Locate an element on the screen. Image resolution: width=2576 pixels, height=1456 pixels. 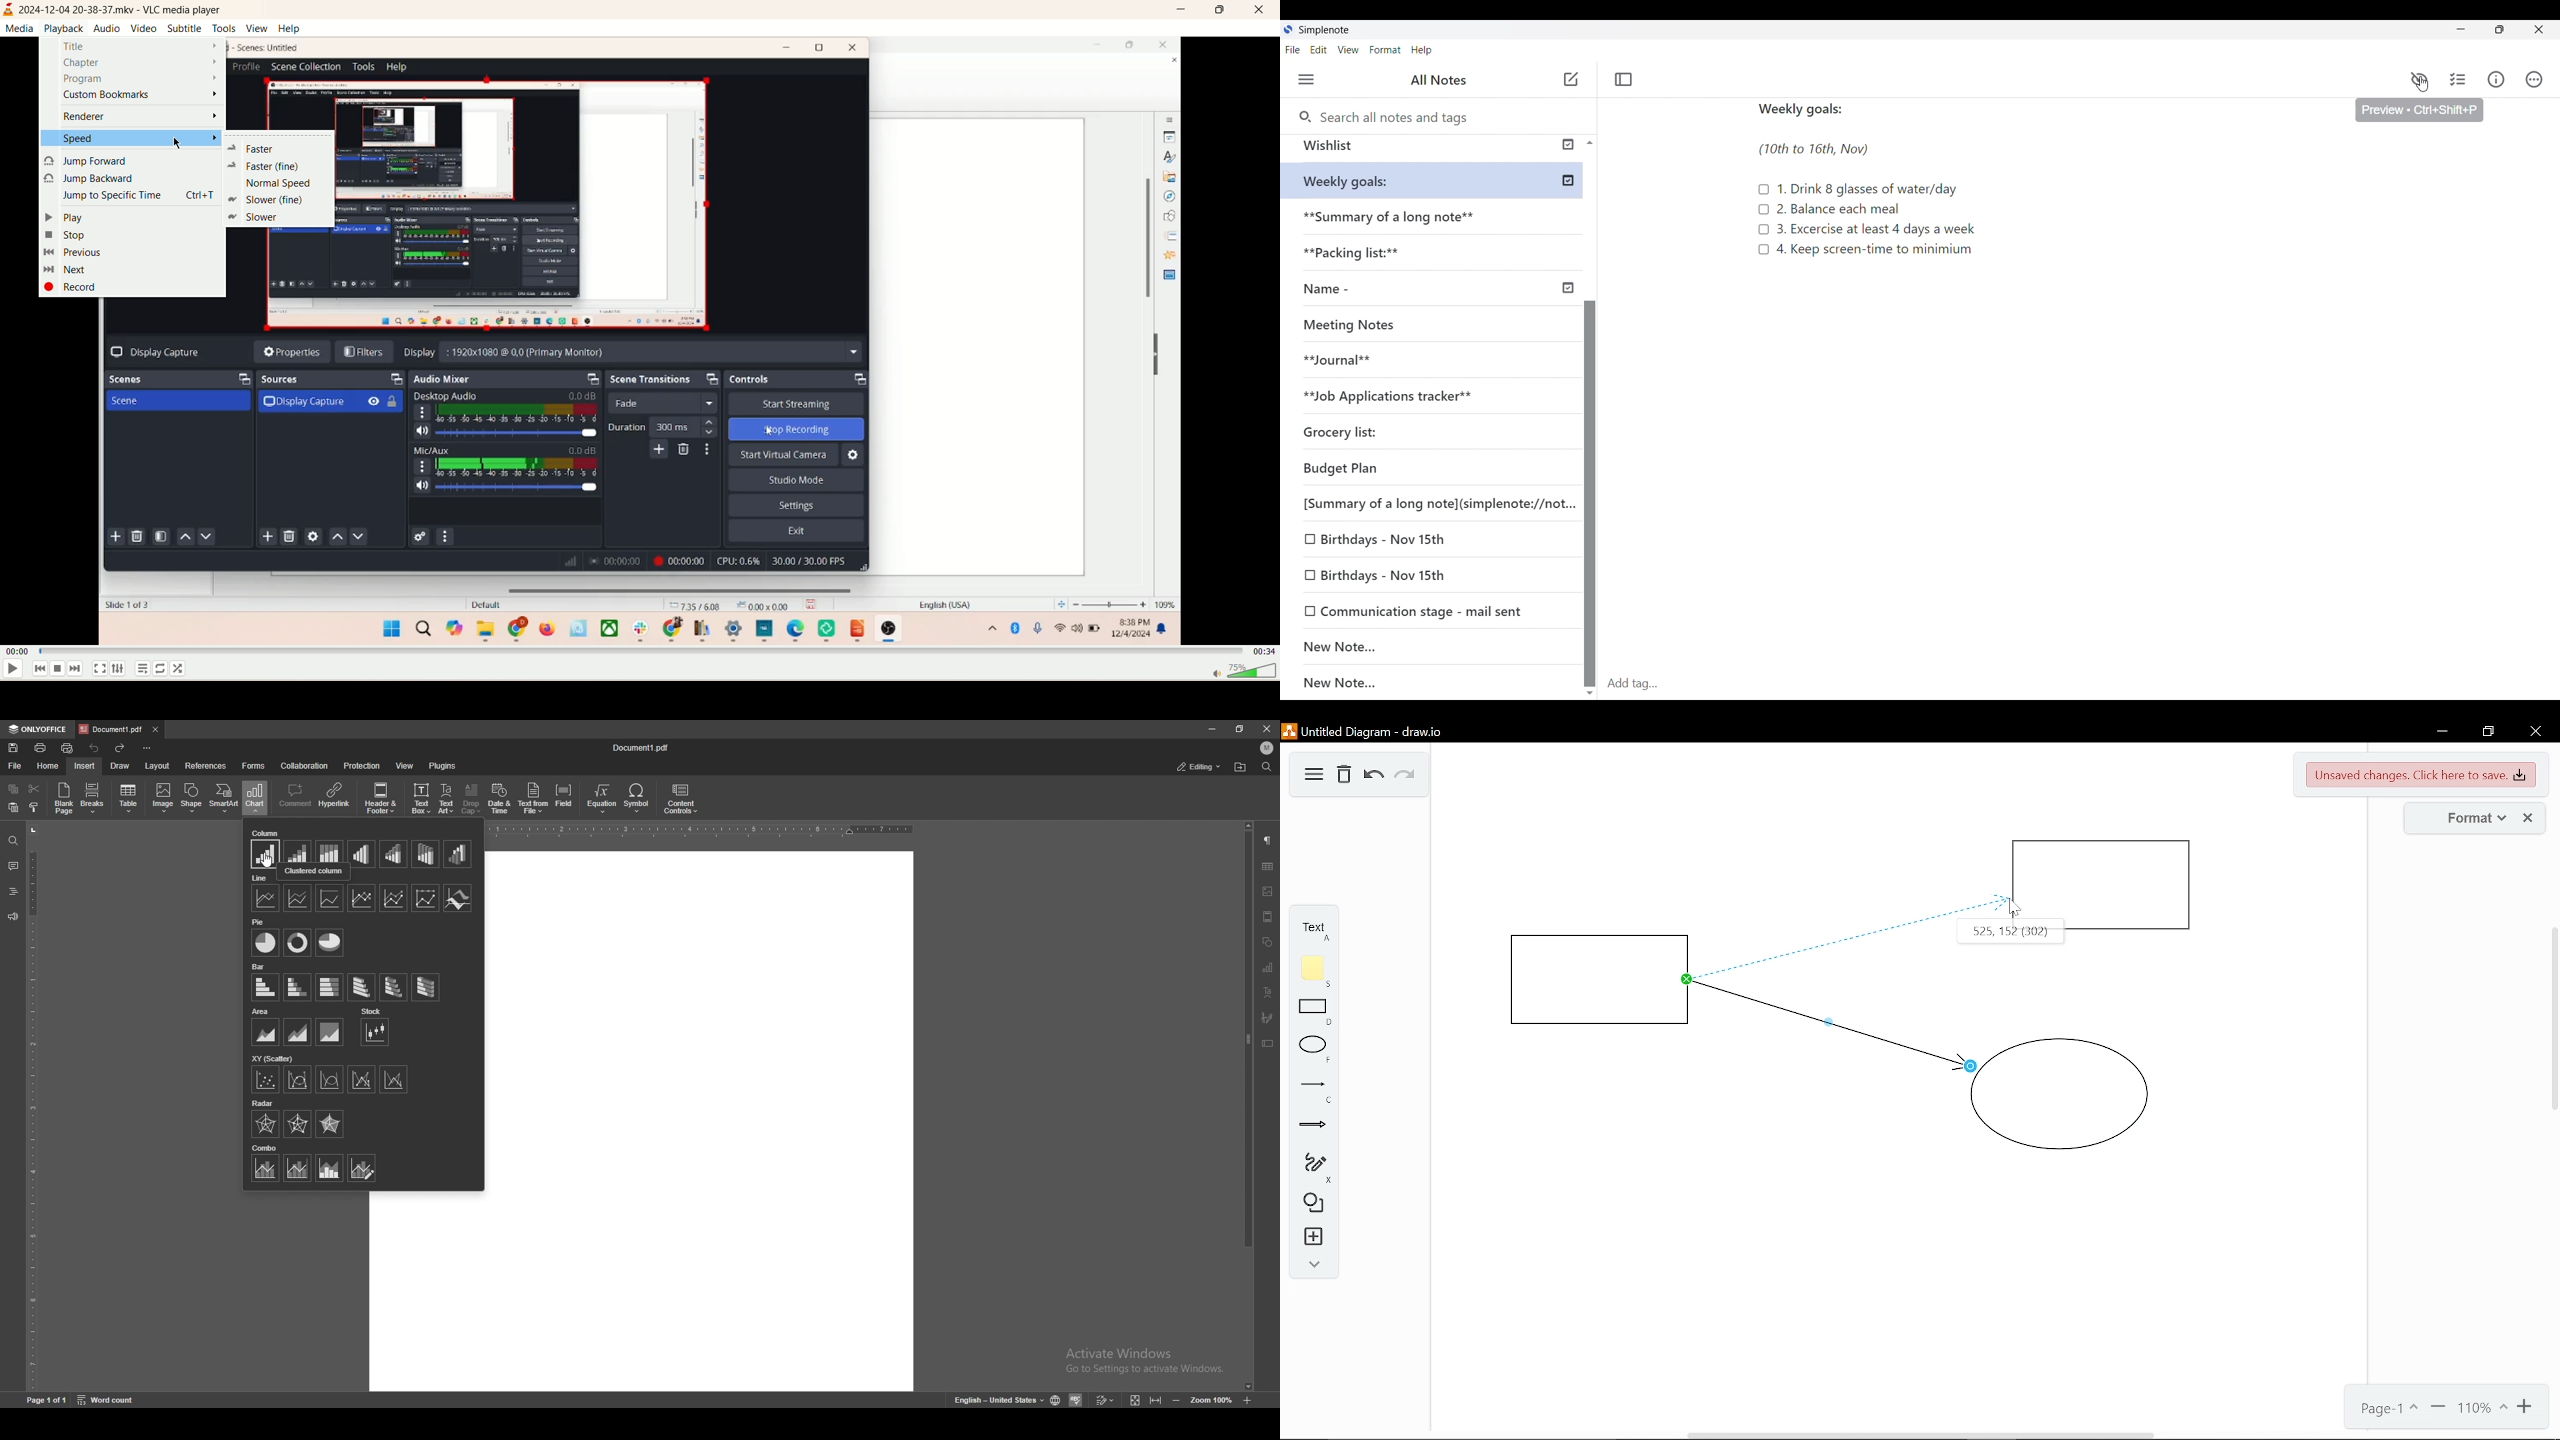
quick print is located at coordinates (67, 748).